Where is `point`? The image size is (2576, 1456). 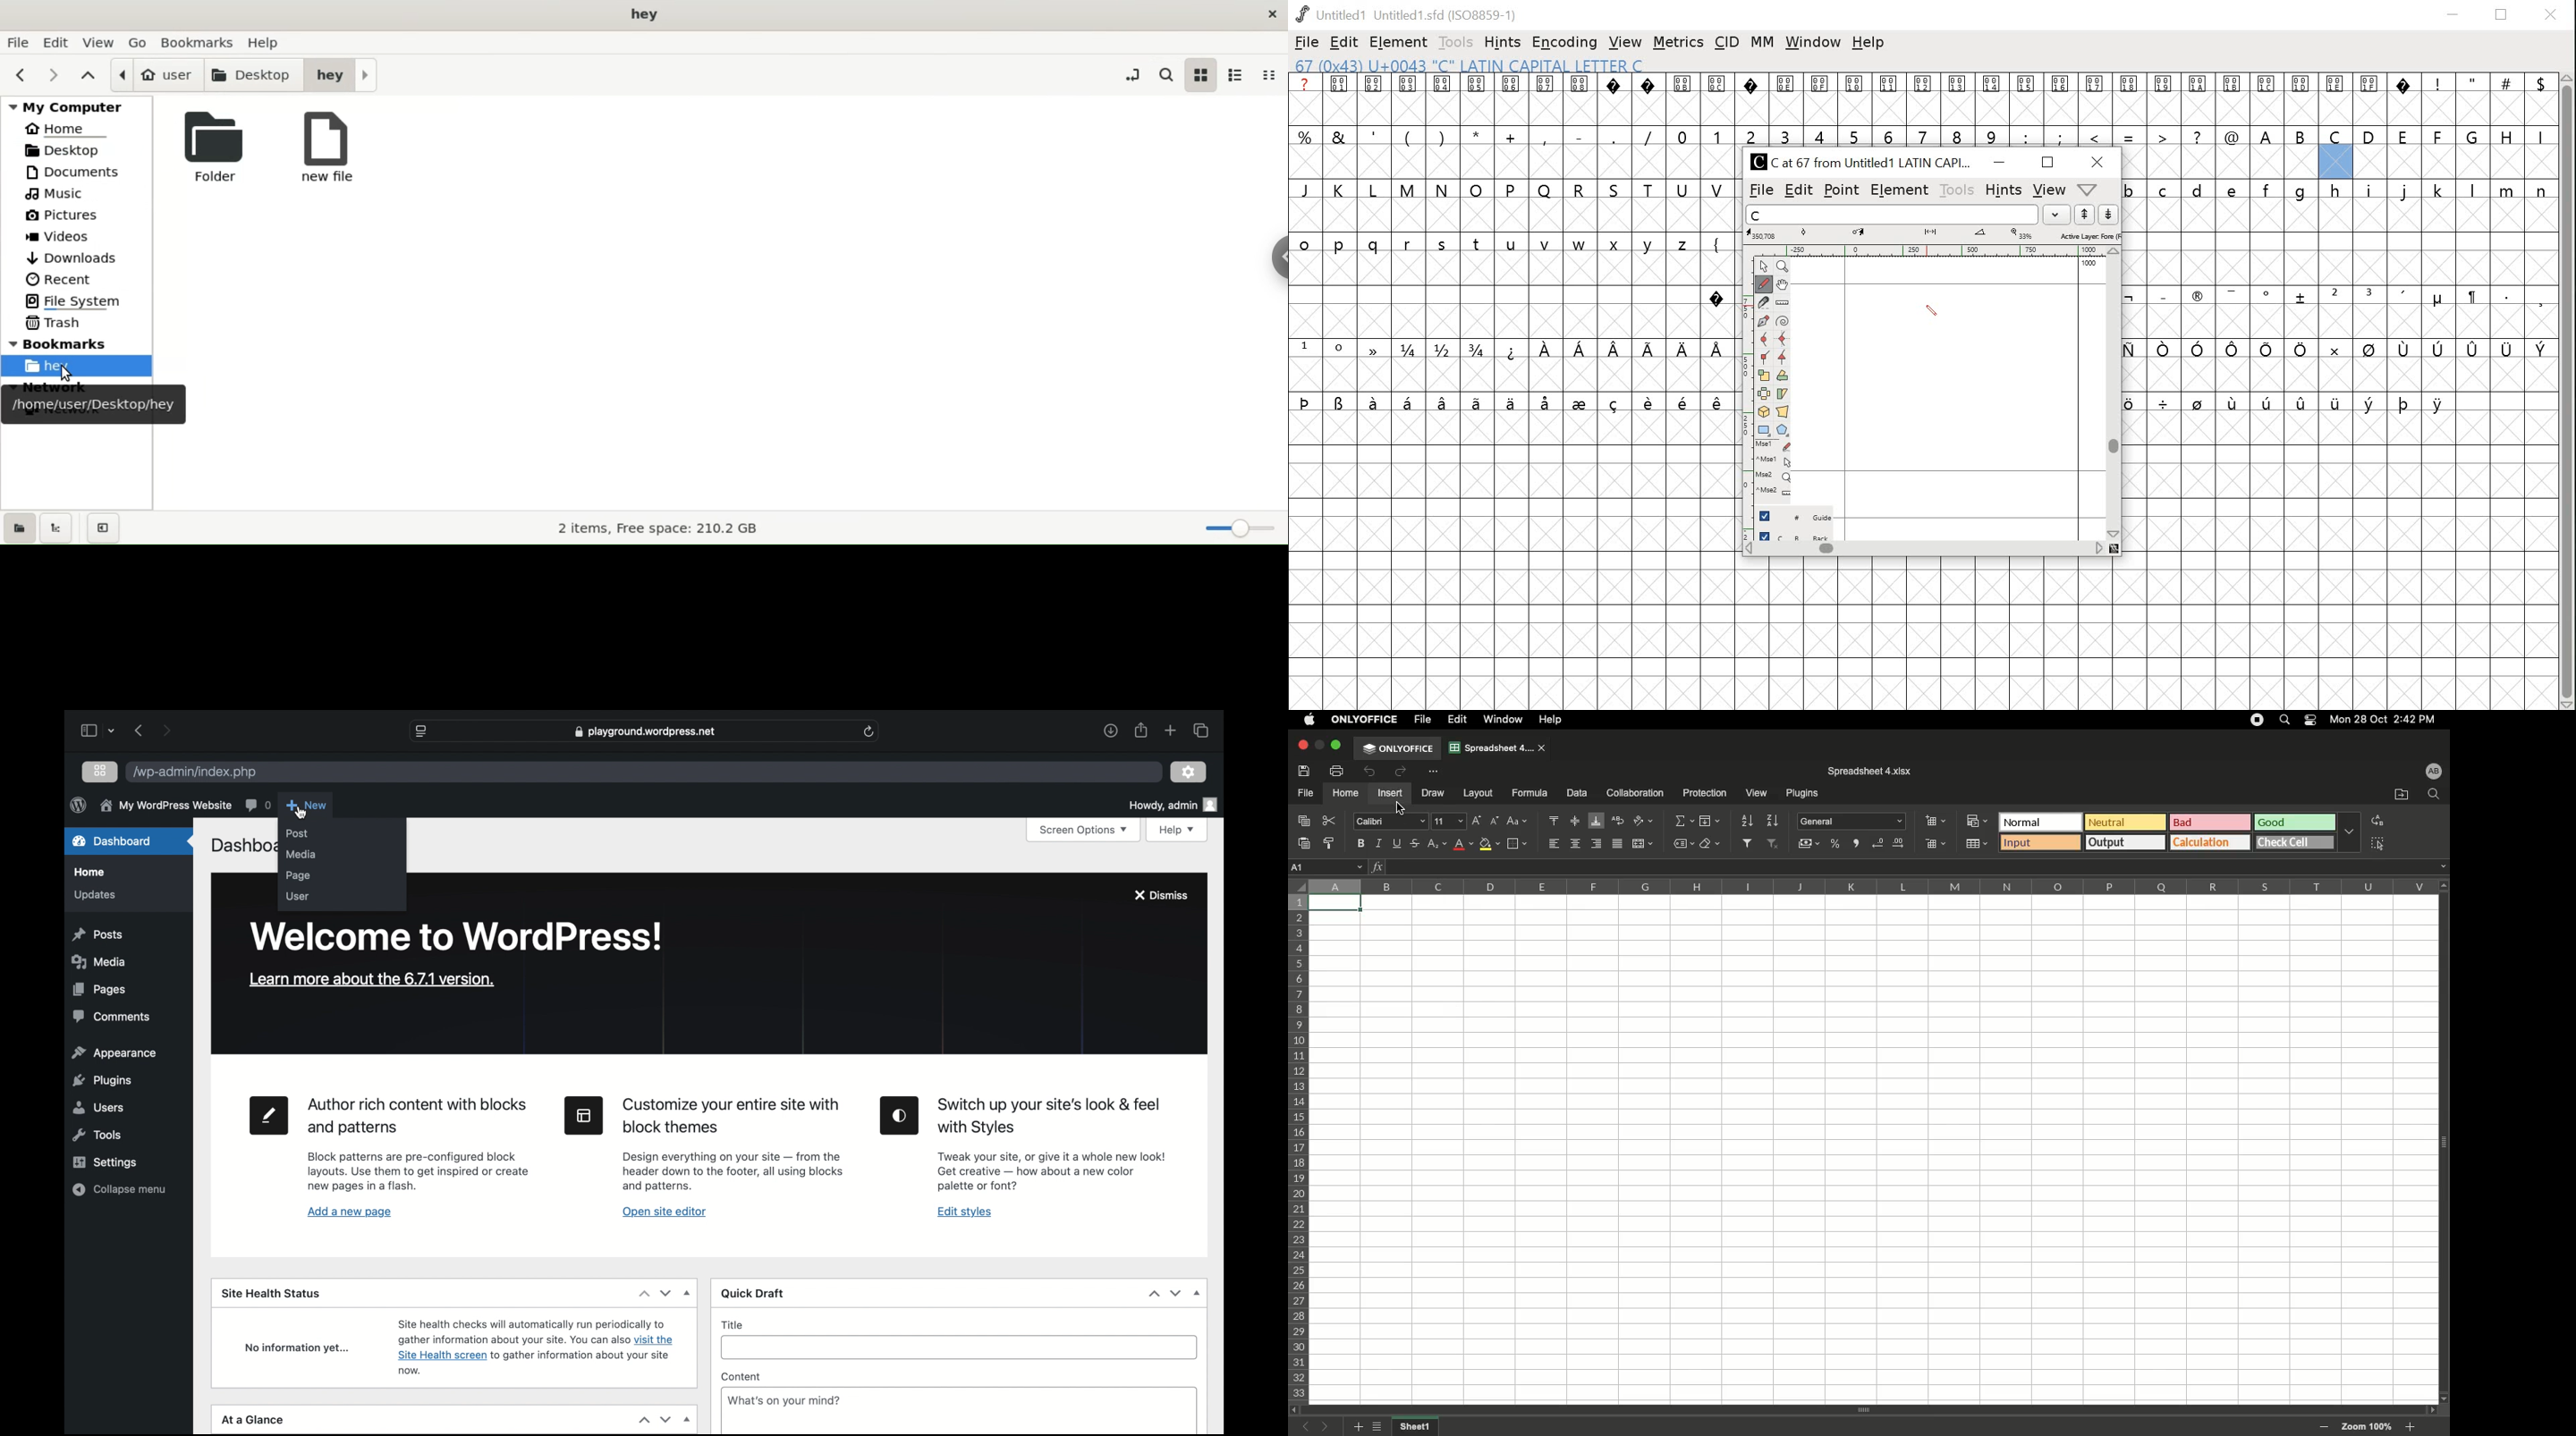
point is located at coordinates (1766, 266).